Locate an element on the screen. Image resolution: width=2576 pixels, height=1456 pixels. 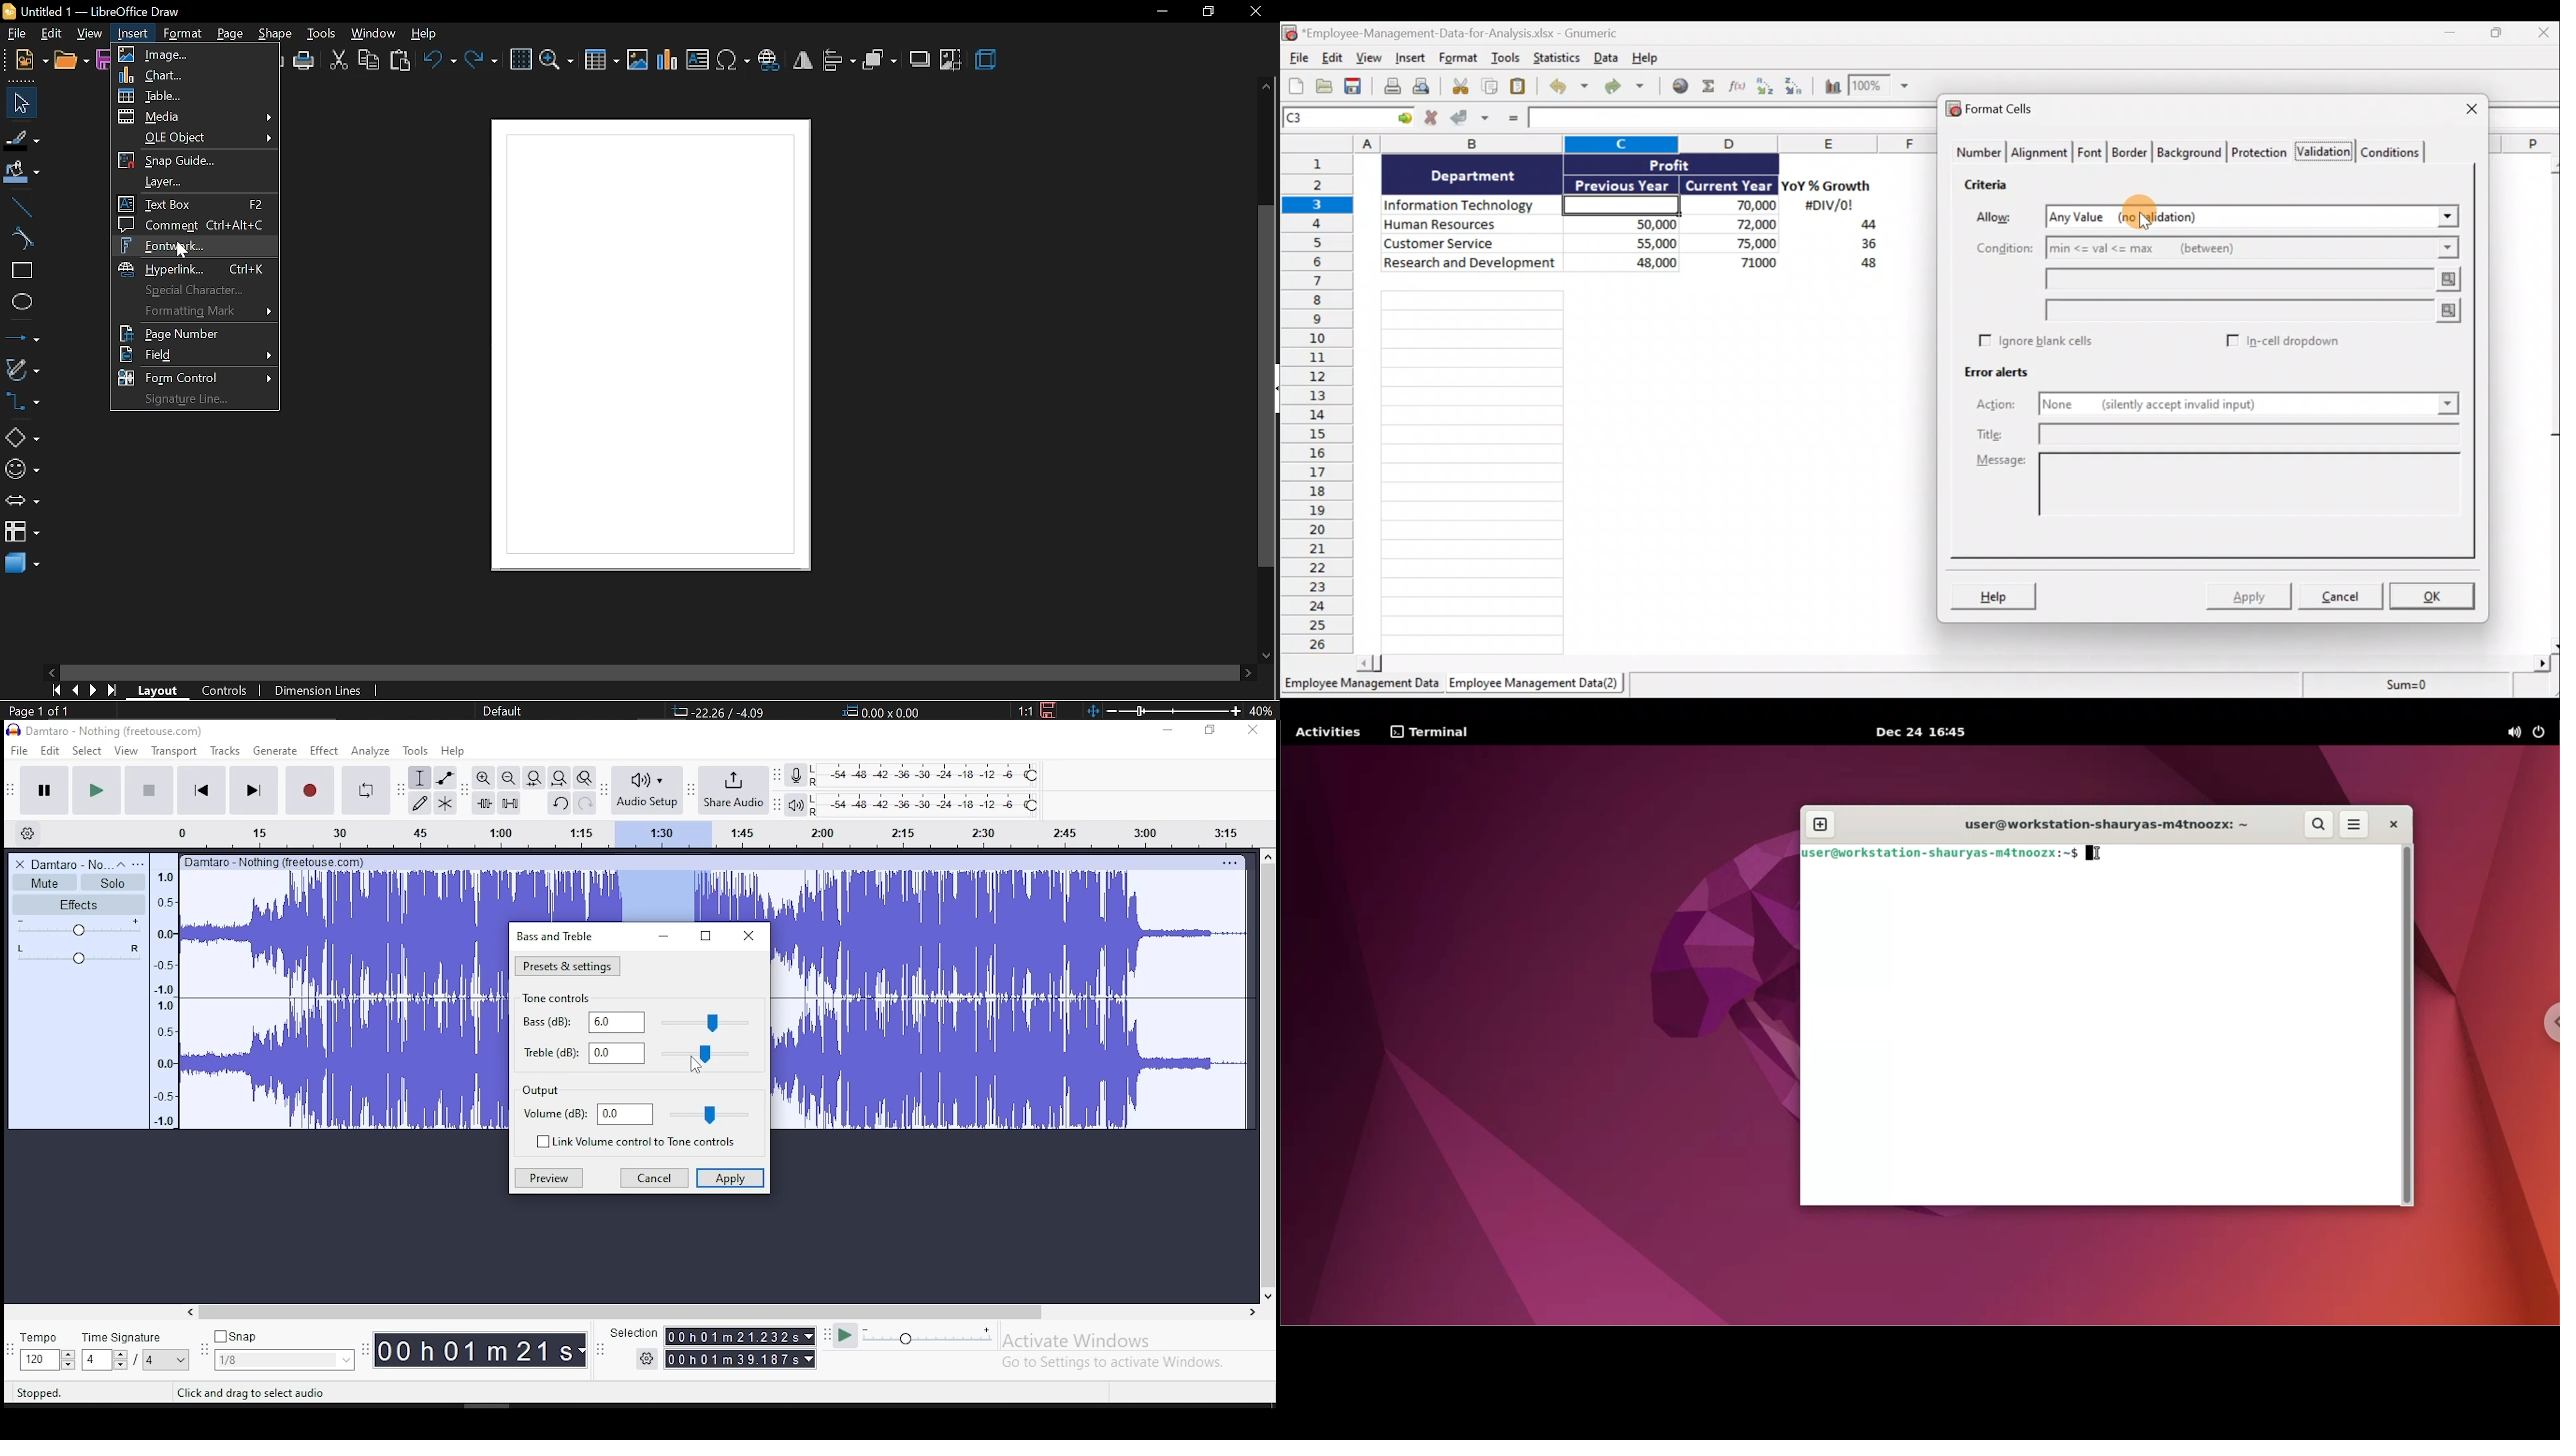
Allow drop down is located at coordinates (2445, 213).